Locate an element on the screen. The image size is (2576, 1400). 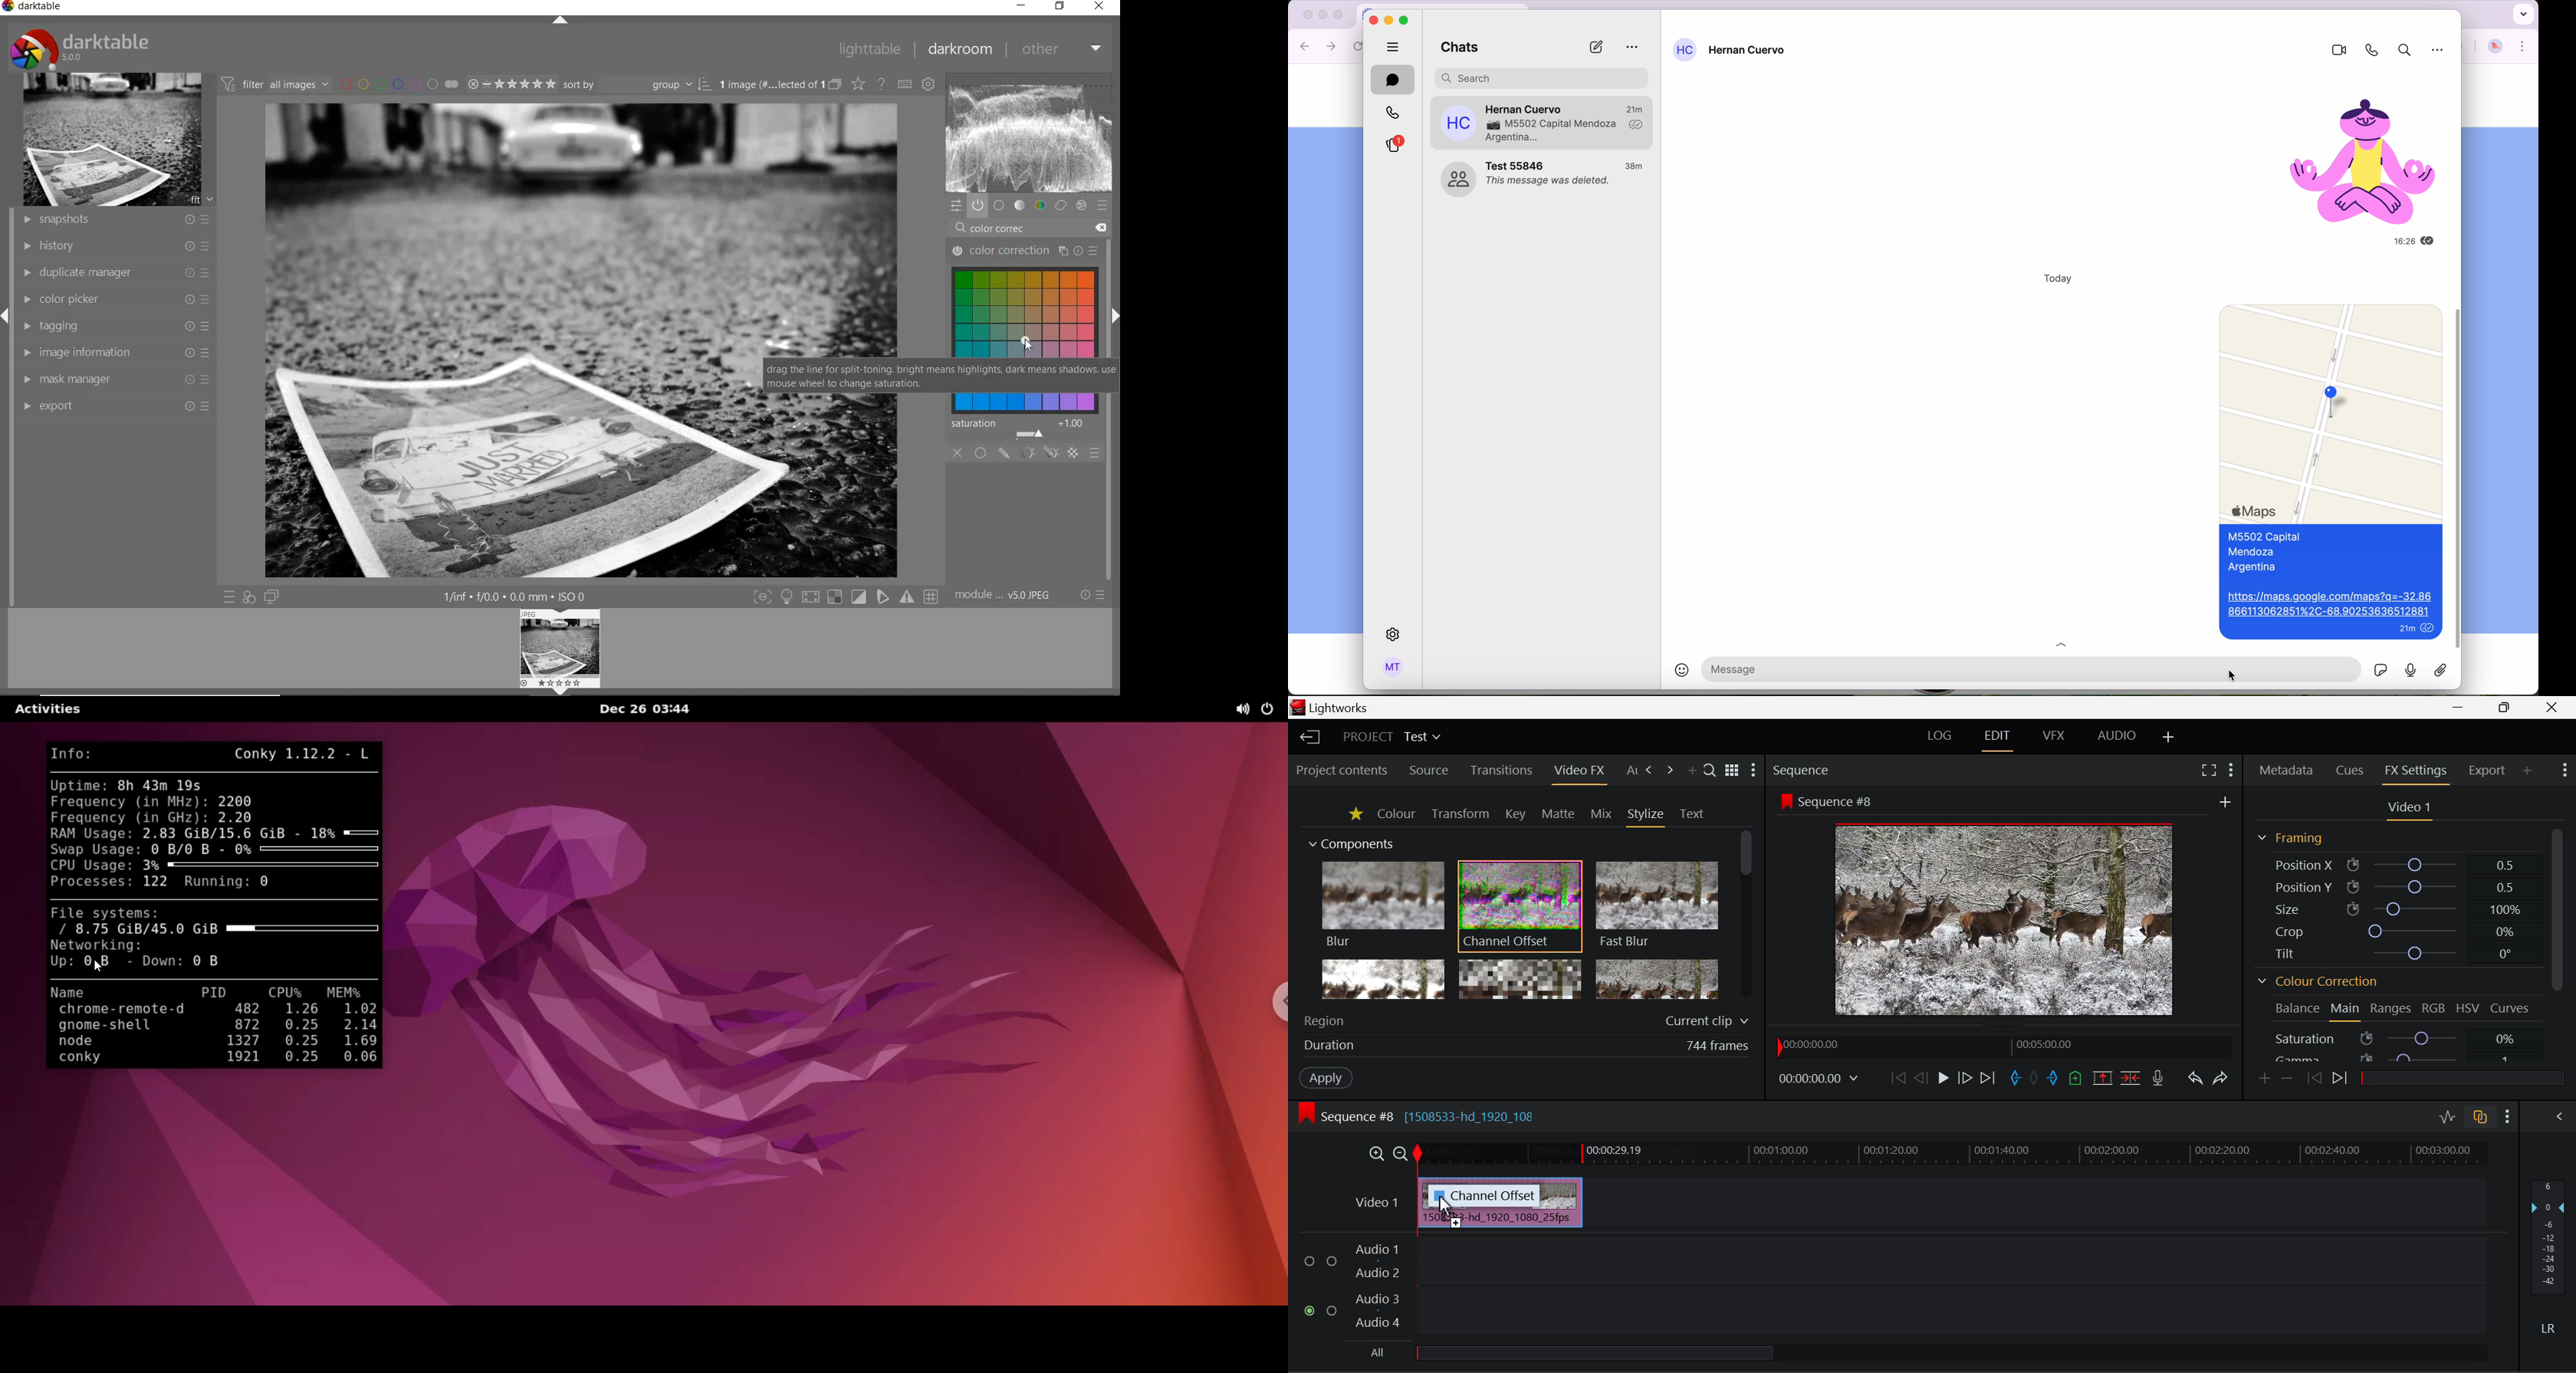
color correction is located at coordinates (1025, 252).